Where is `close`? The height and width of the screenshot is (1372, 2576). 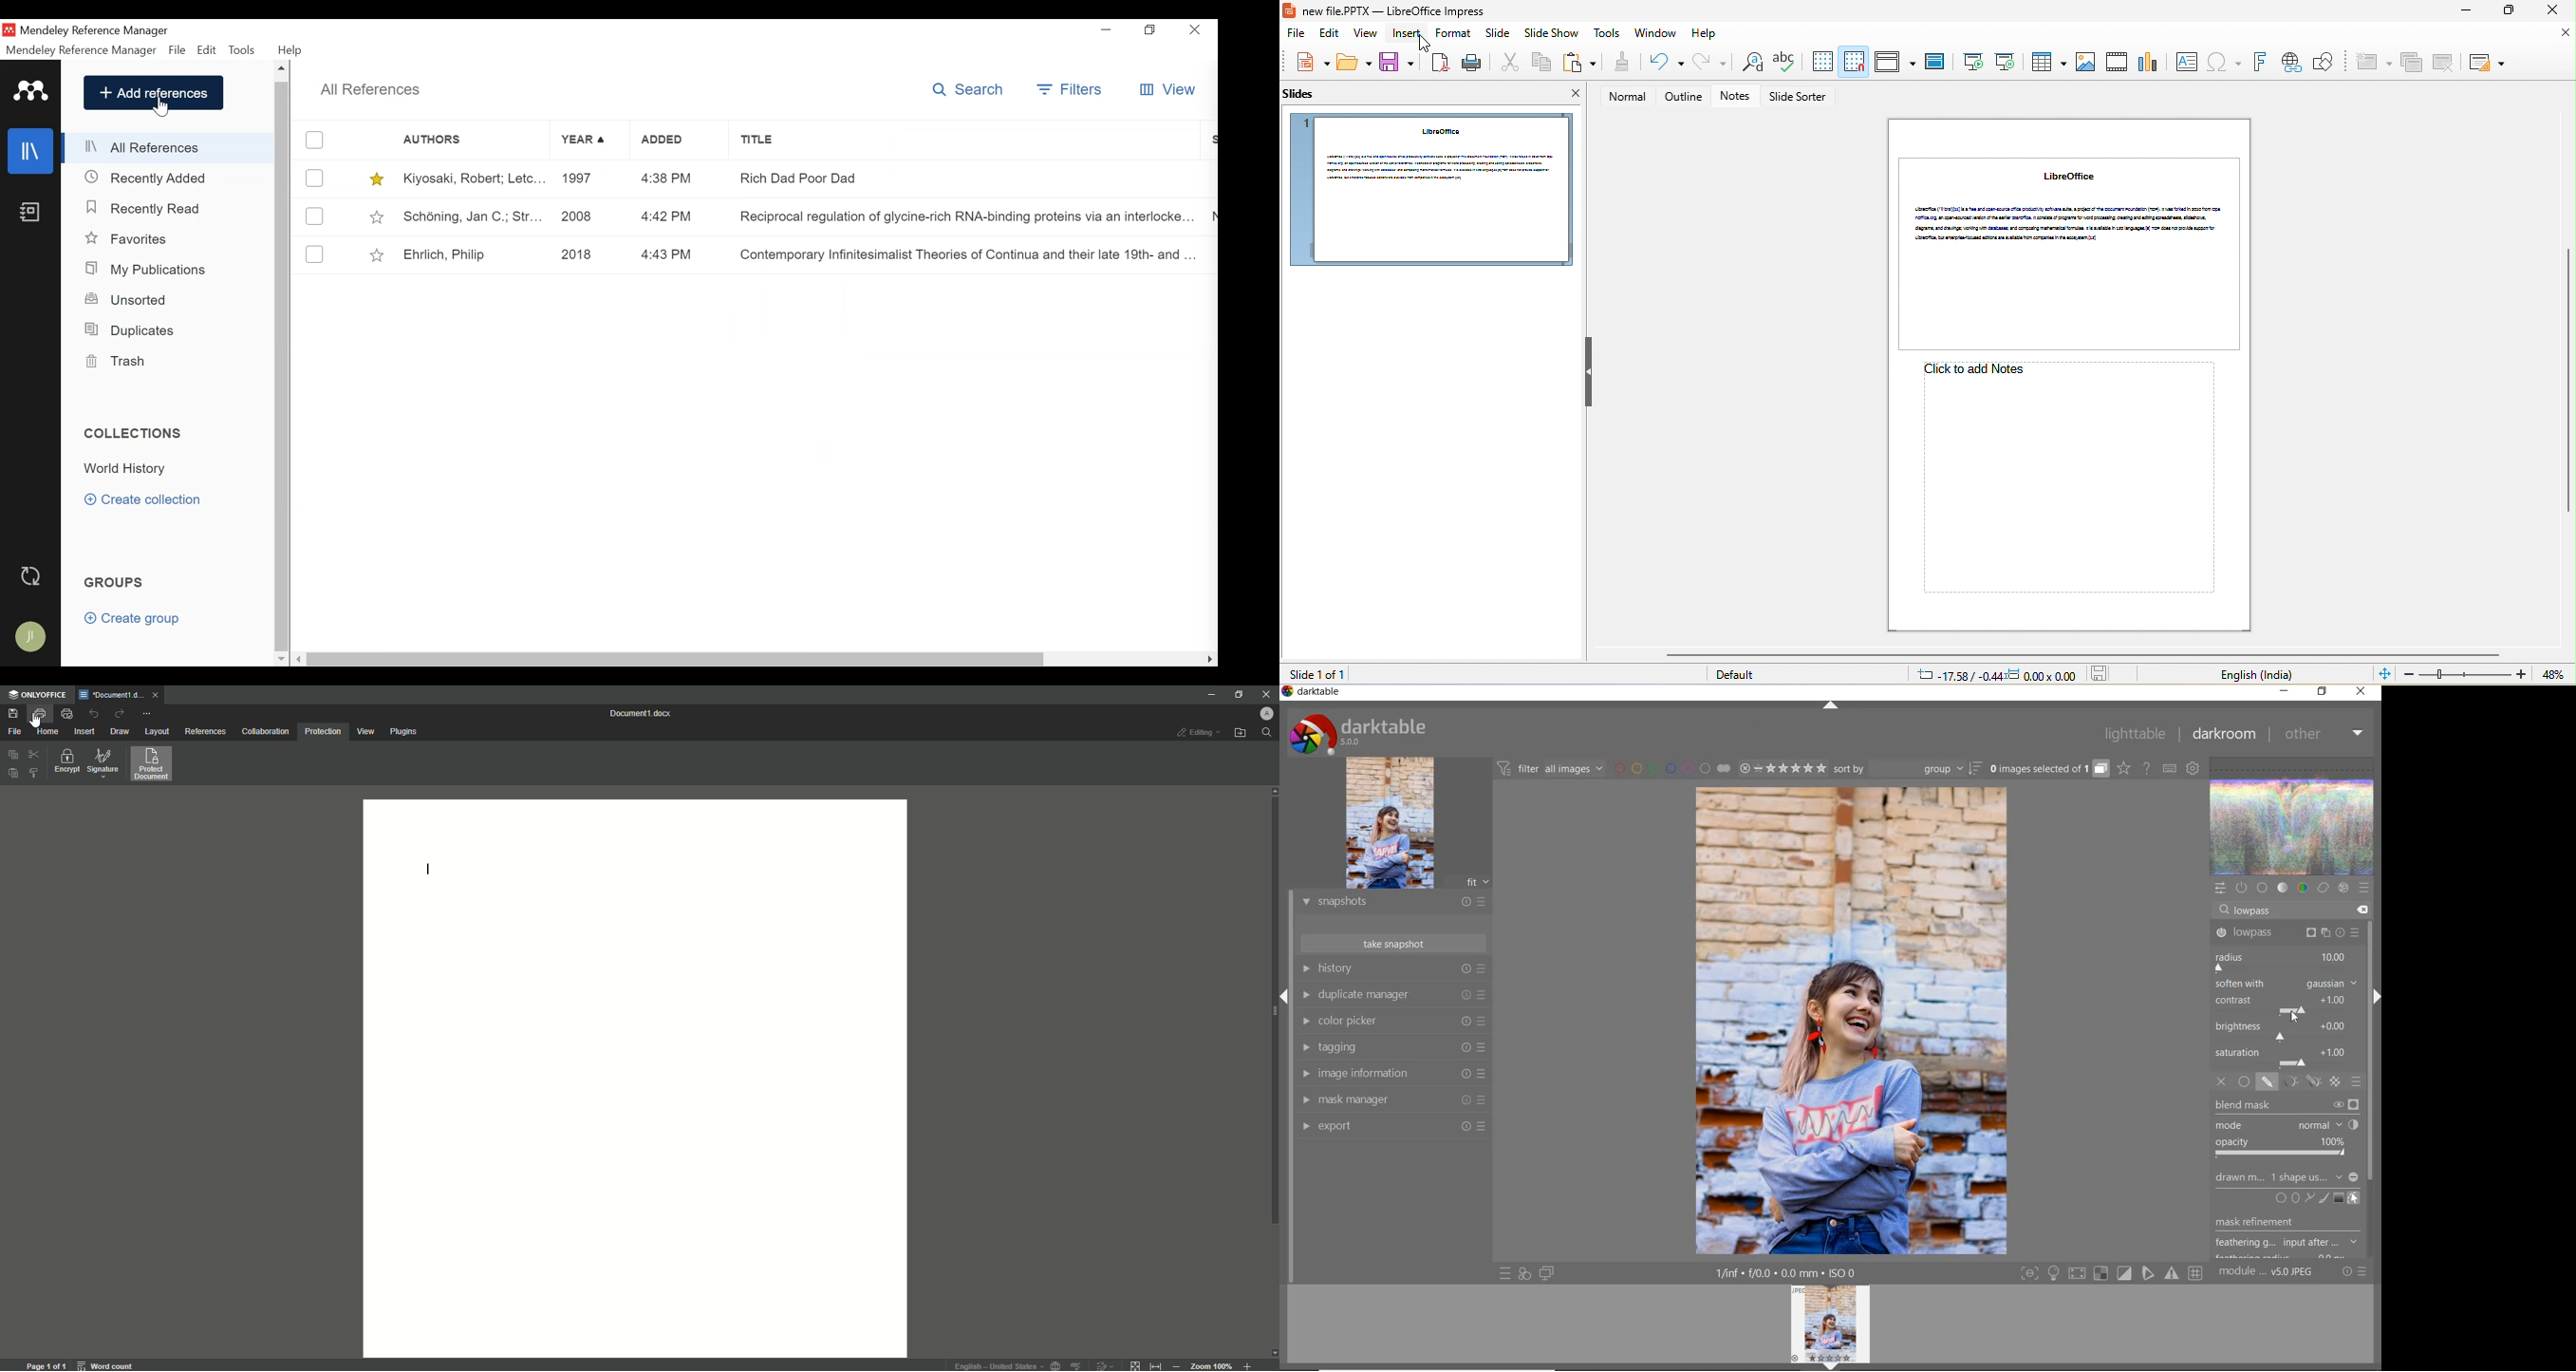
close is located at coordinates (154, 694).